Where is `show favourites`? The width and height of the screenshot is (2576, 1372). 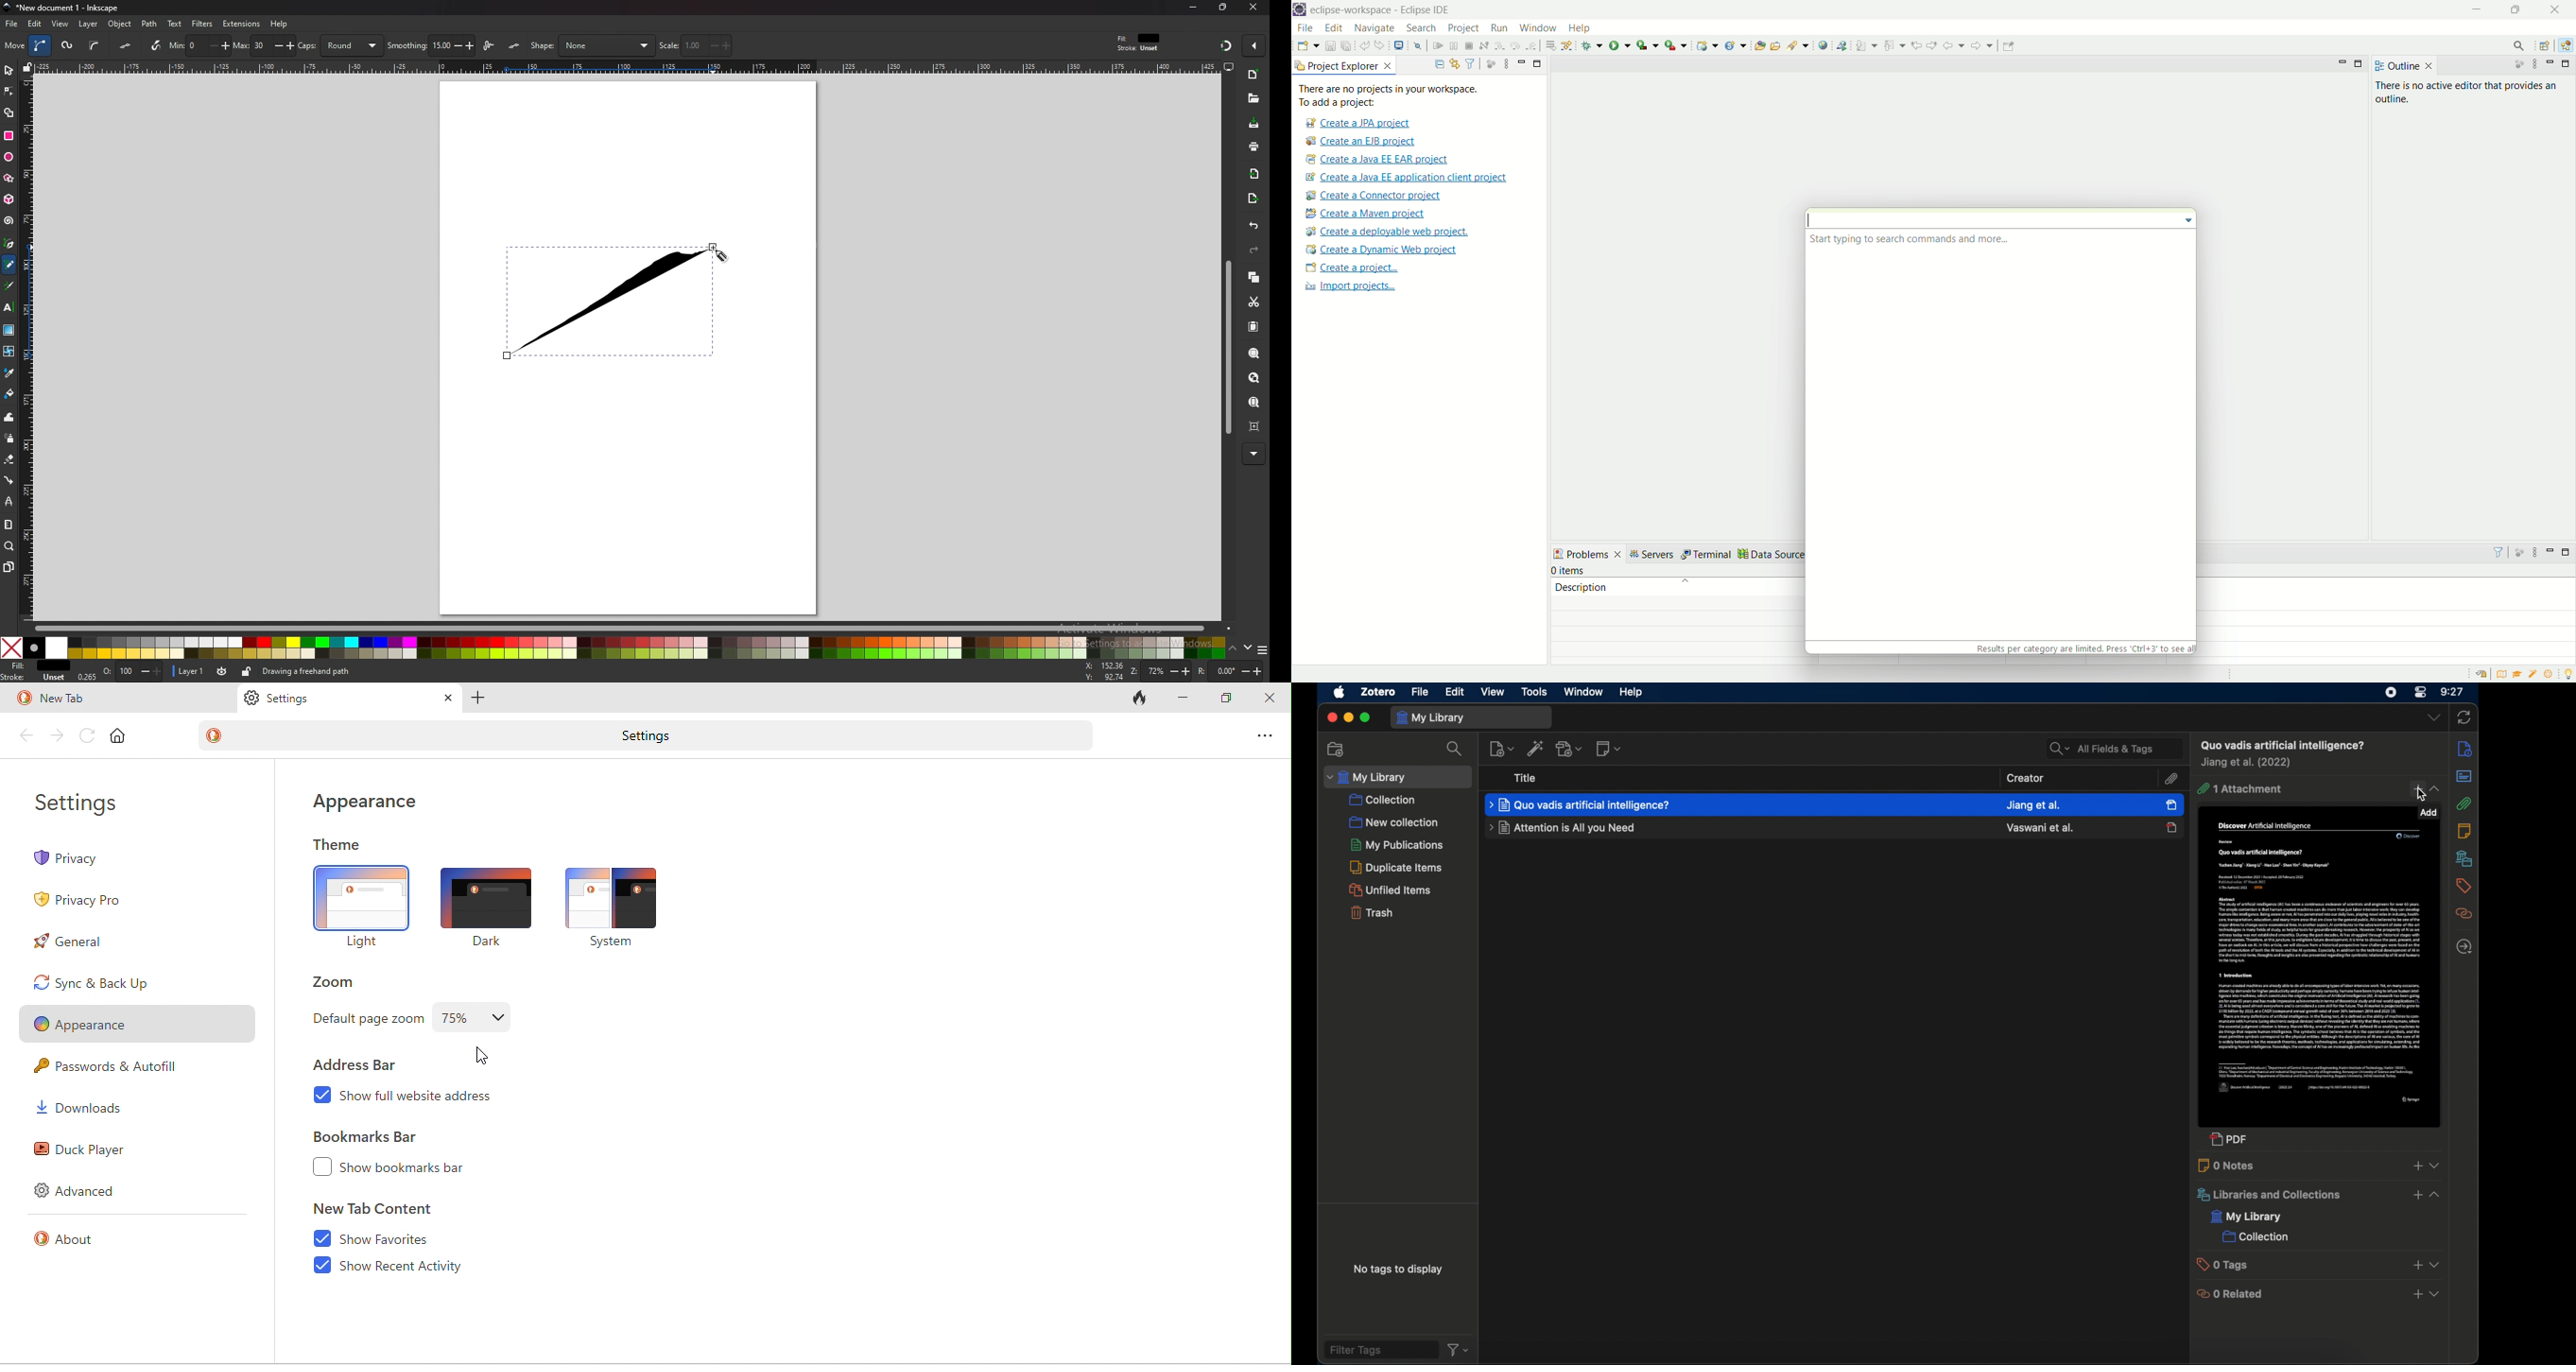
show favourites is located at coordinates (389, 1236).